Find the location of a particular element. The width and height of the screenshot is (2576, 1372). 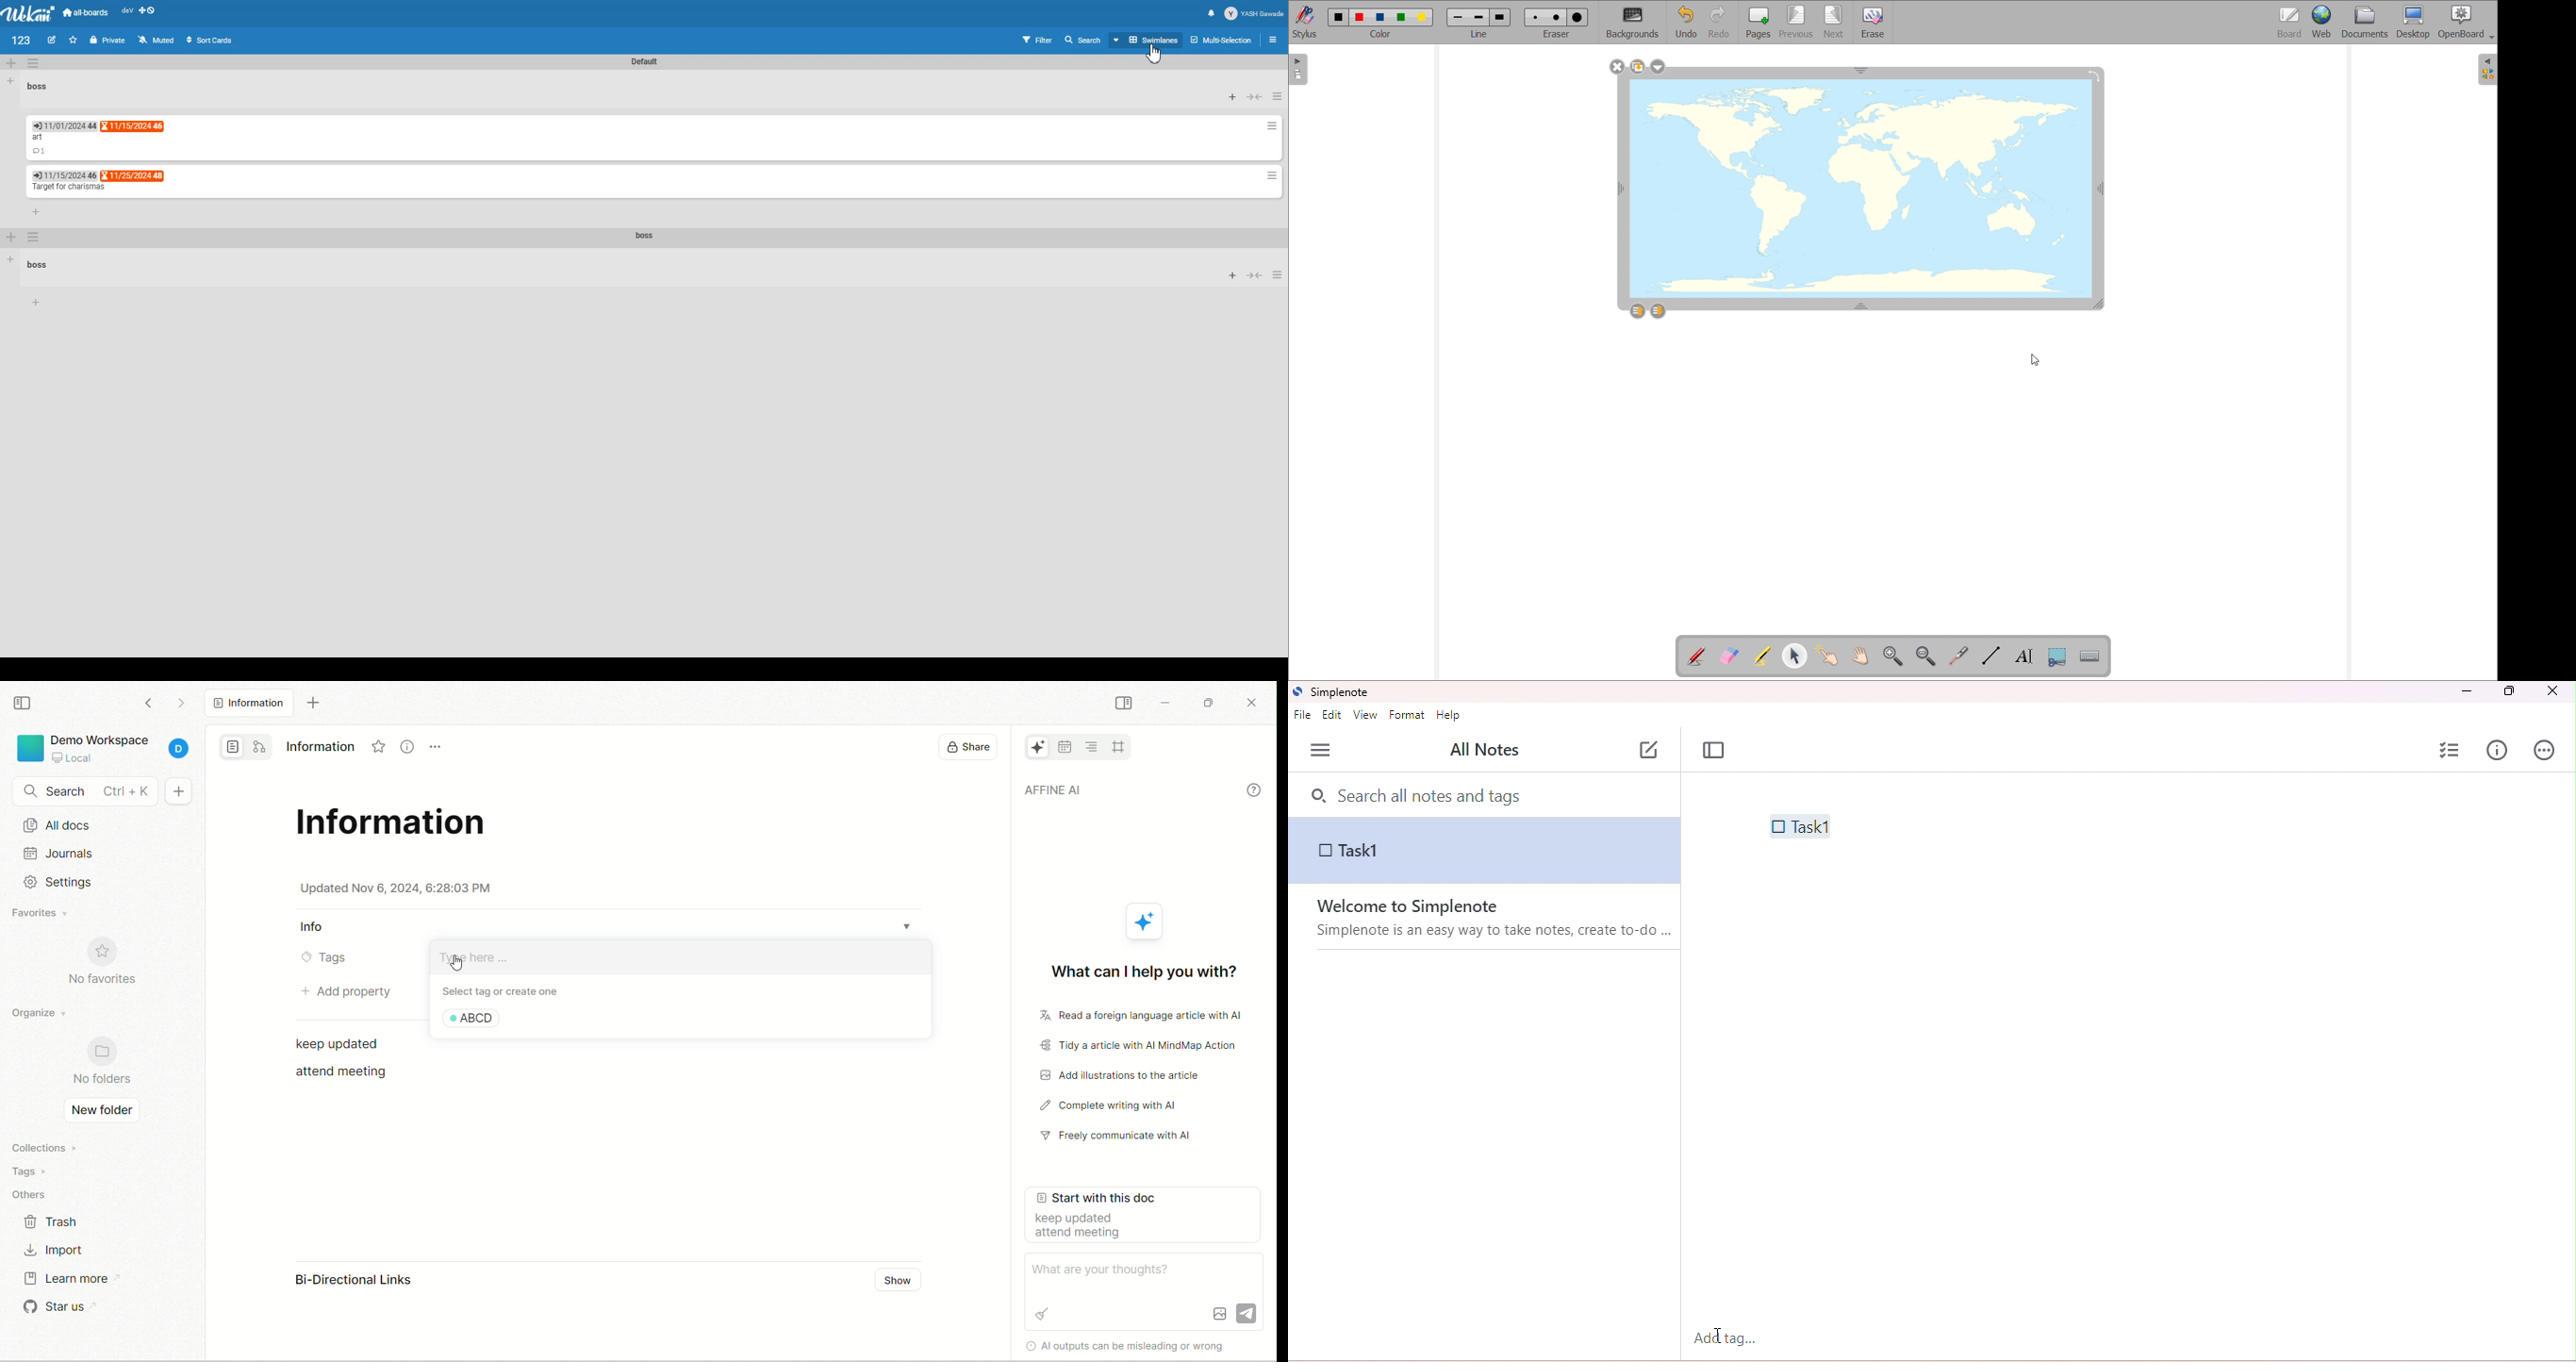

+ is located at coordinates (183, 790).